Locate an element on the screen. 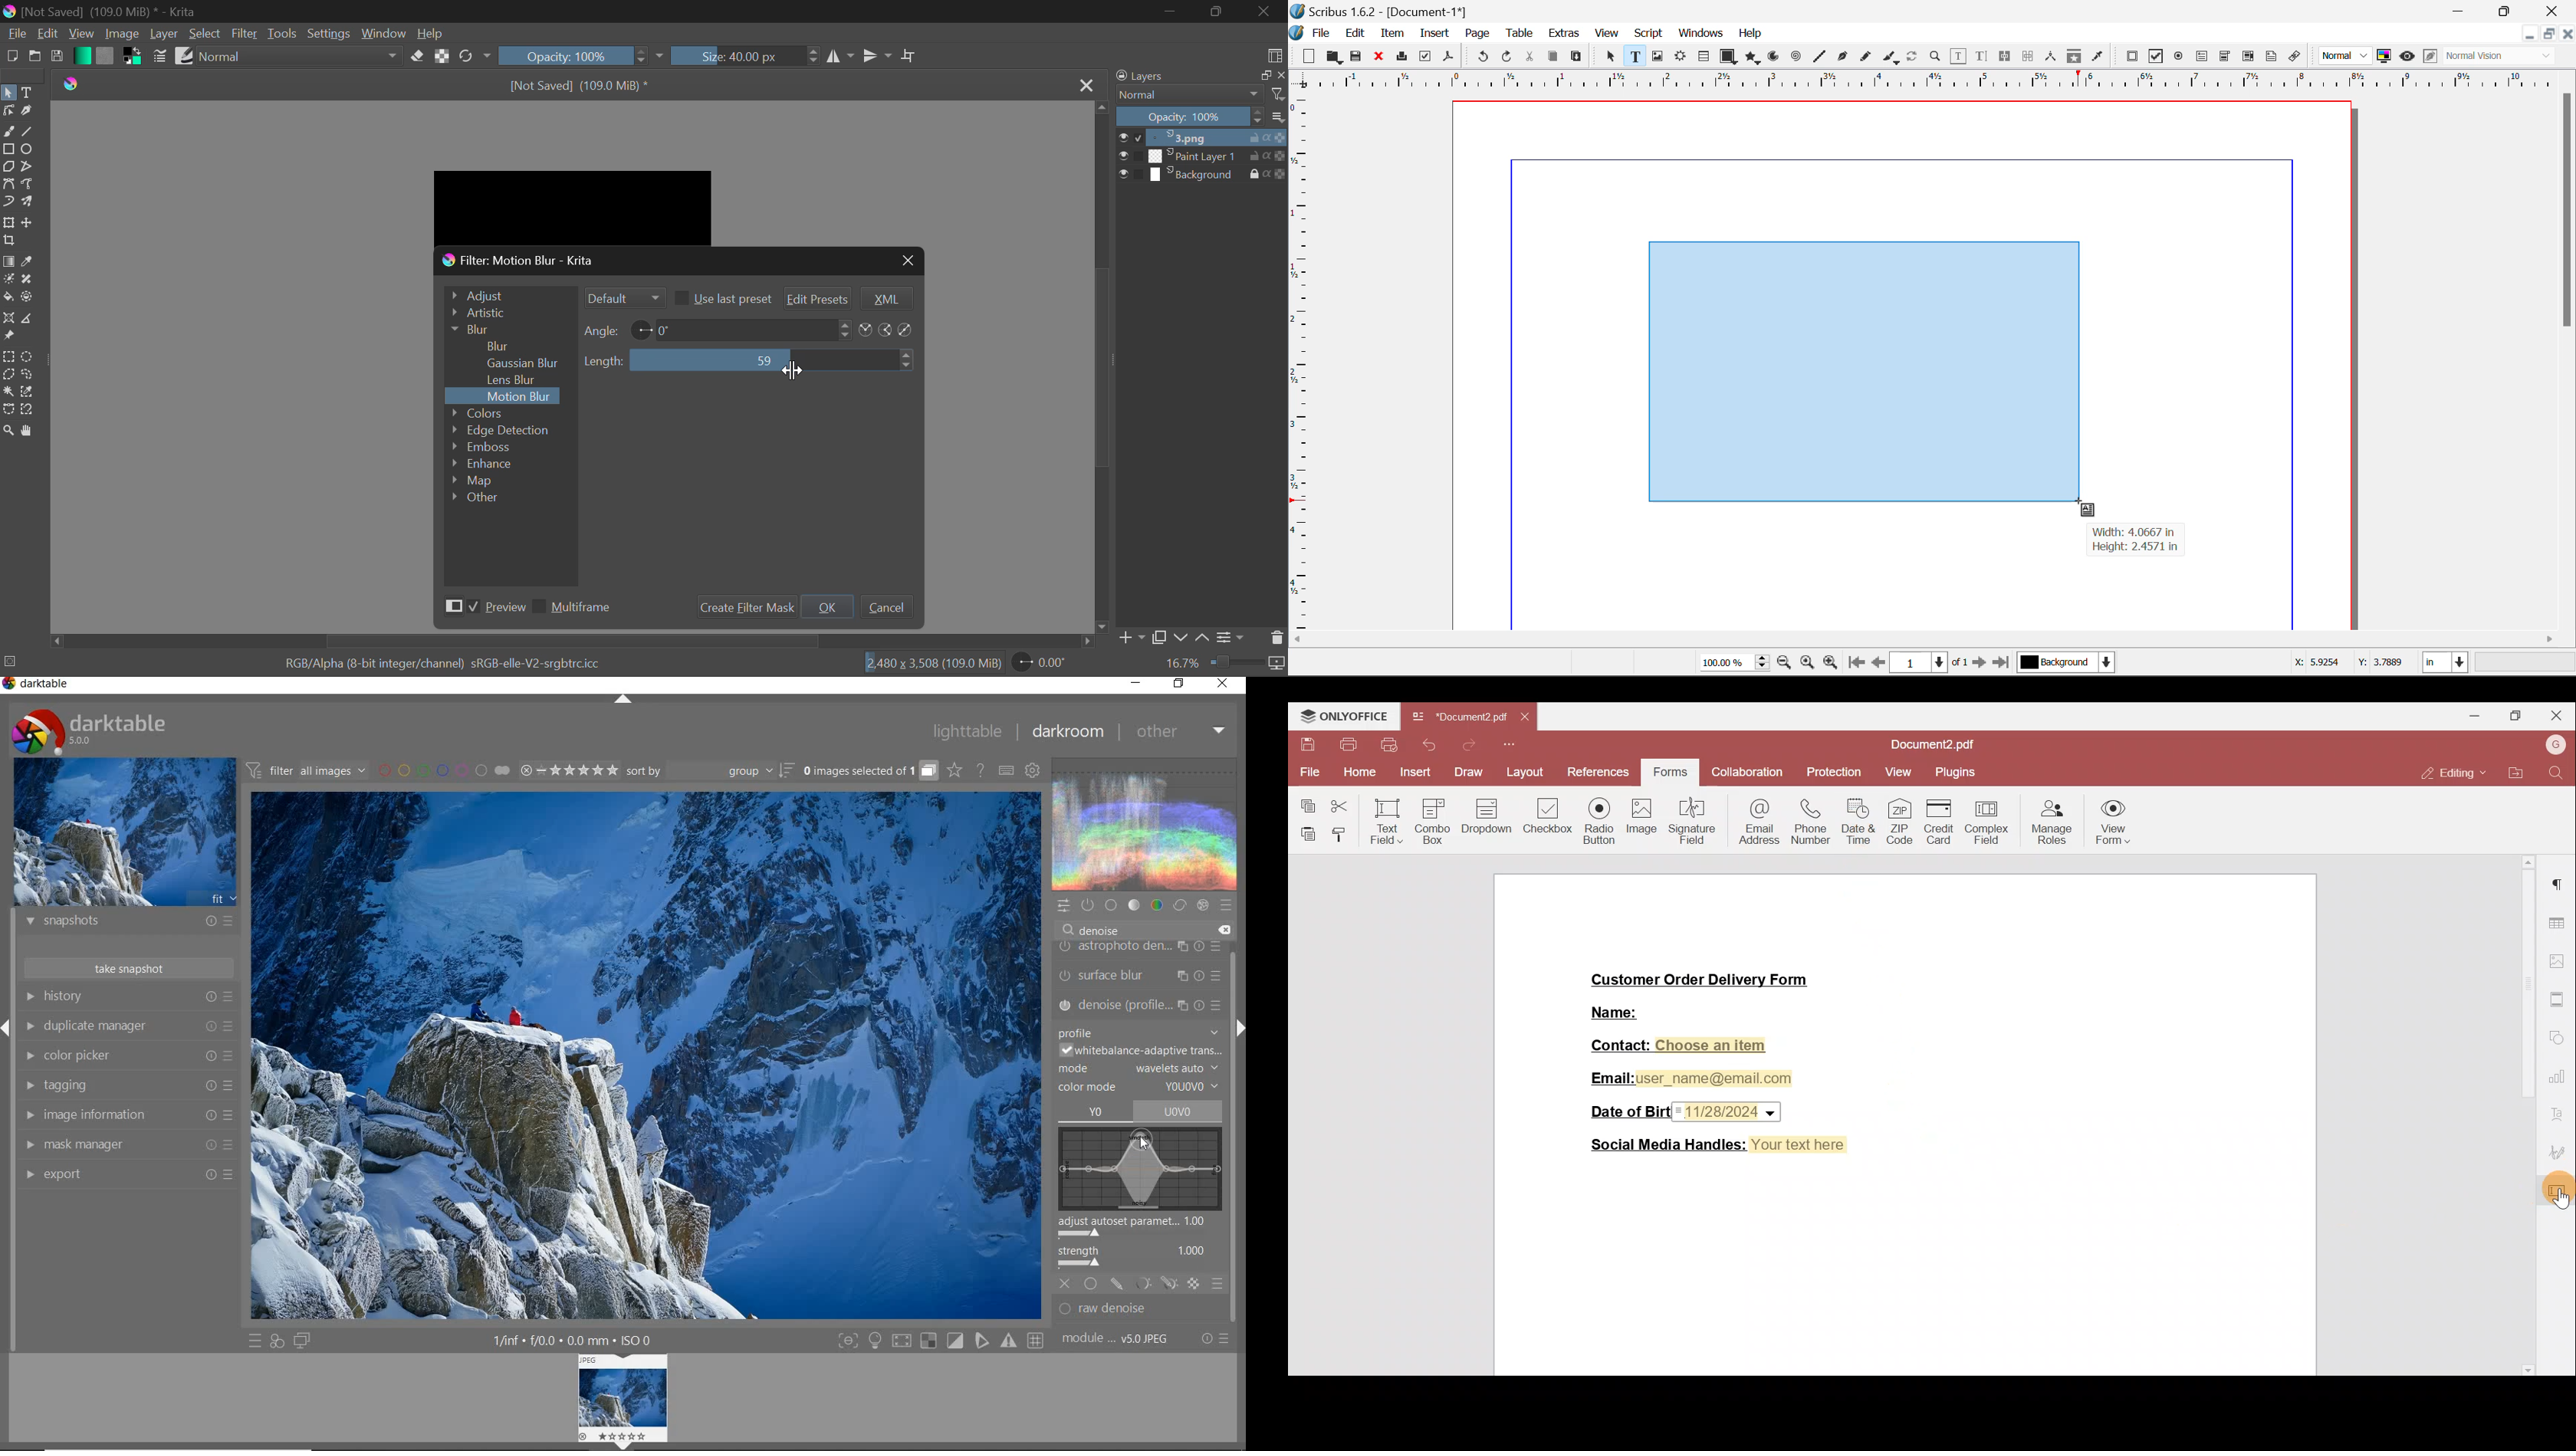  Zoom In is located at coordinates (1831, 665).